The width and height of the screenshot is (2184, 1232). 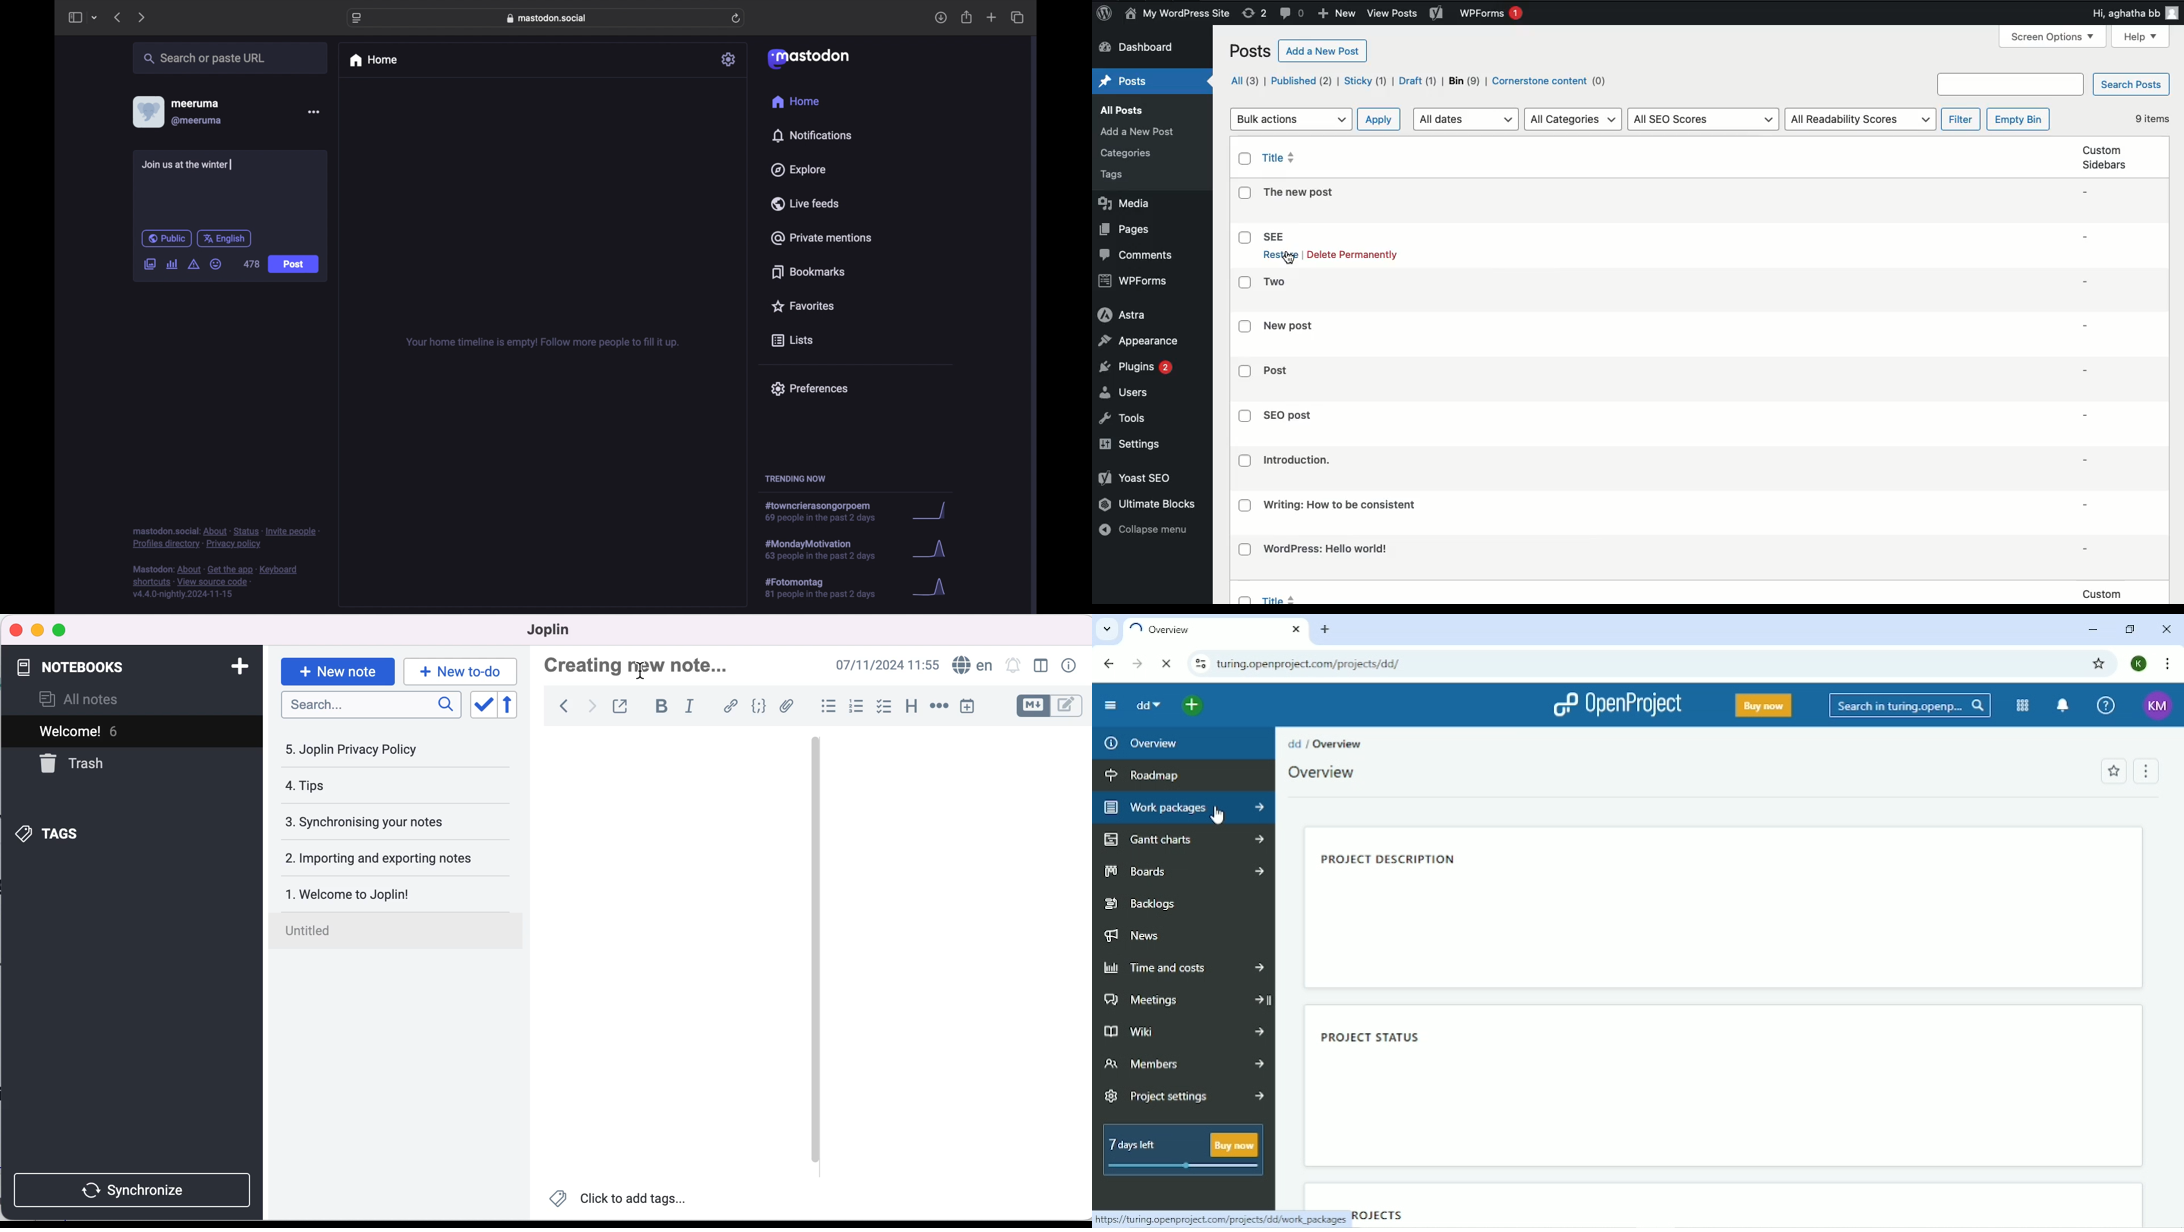 I want to click on Search tabs, so click(x=1107, y=628).